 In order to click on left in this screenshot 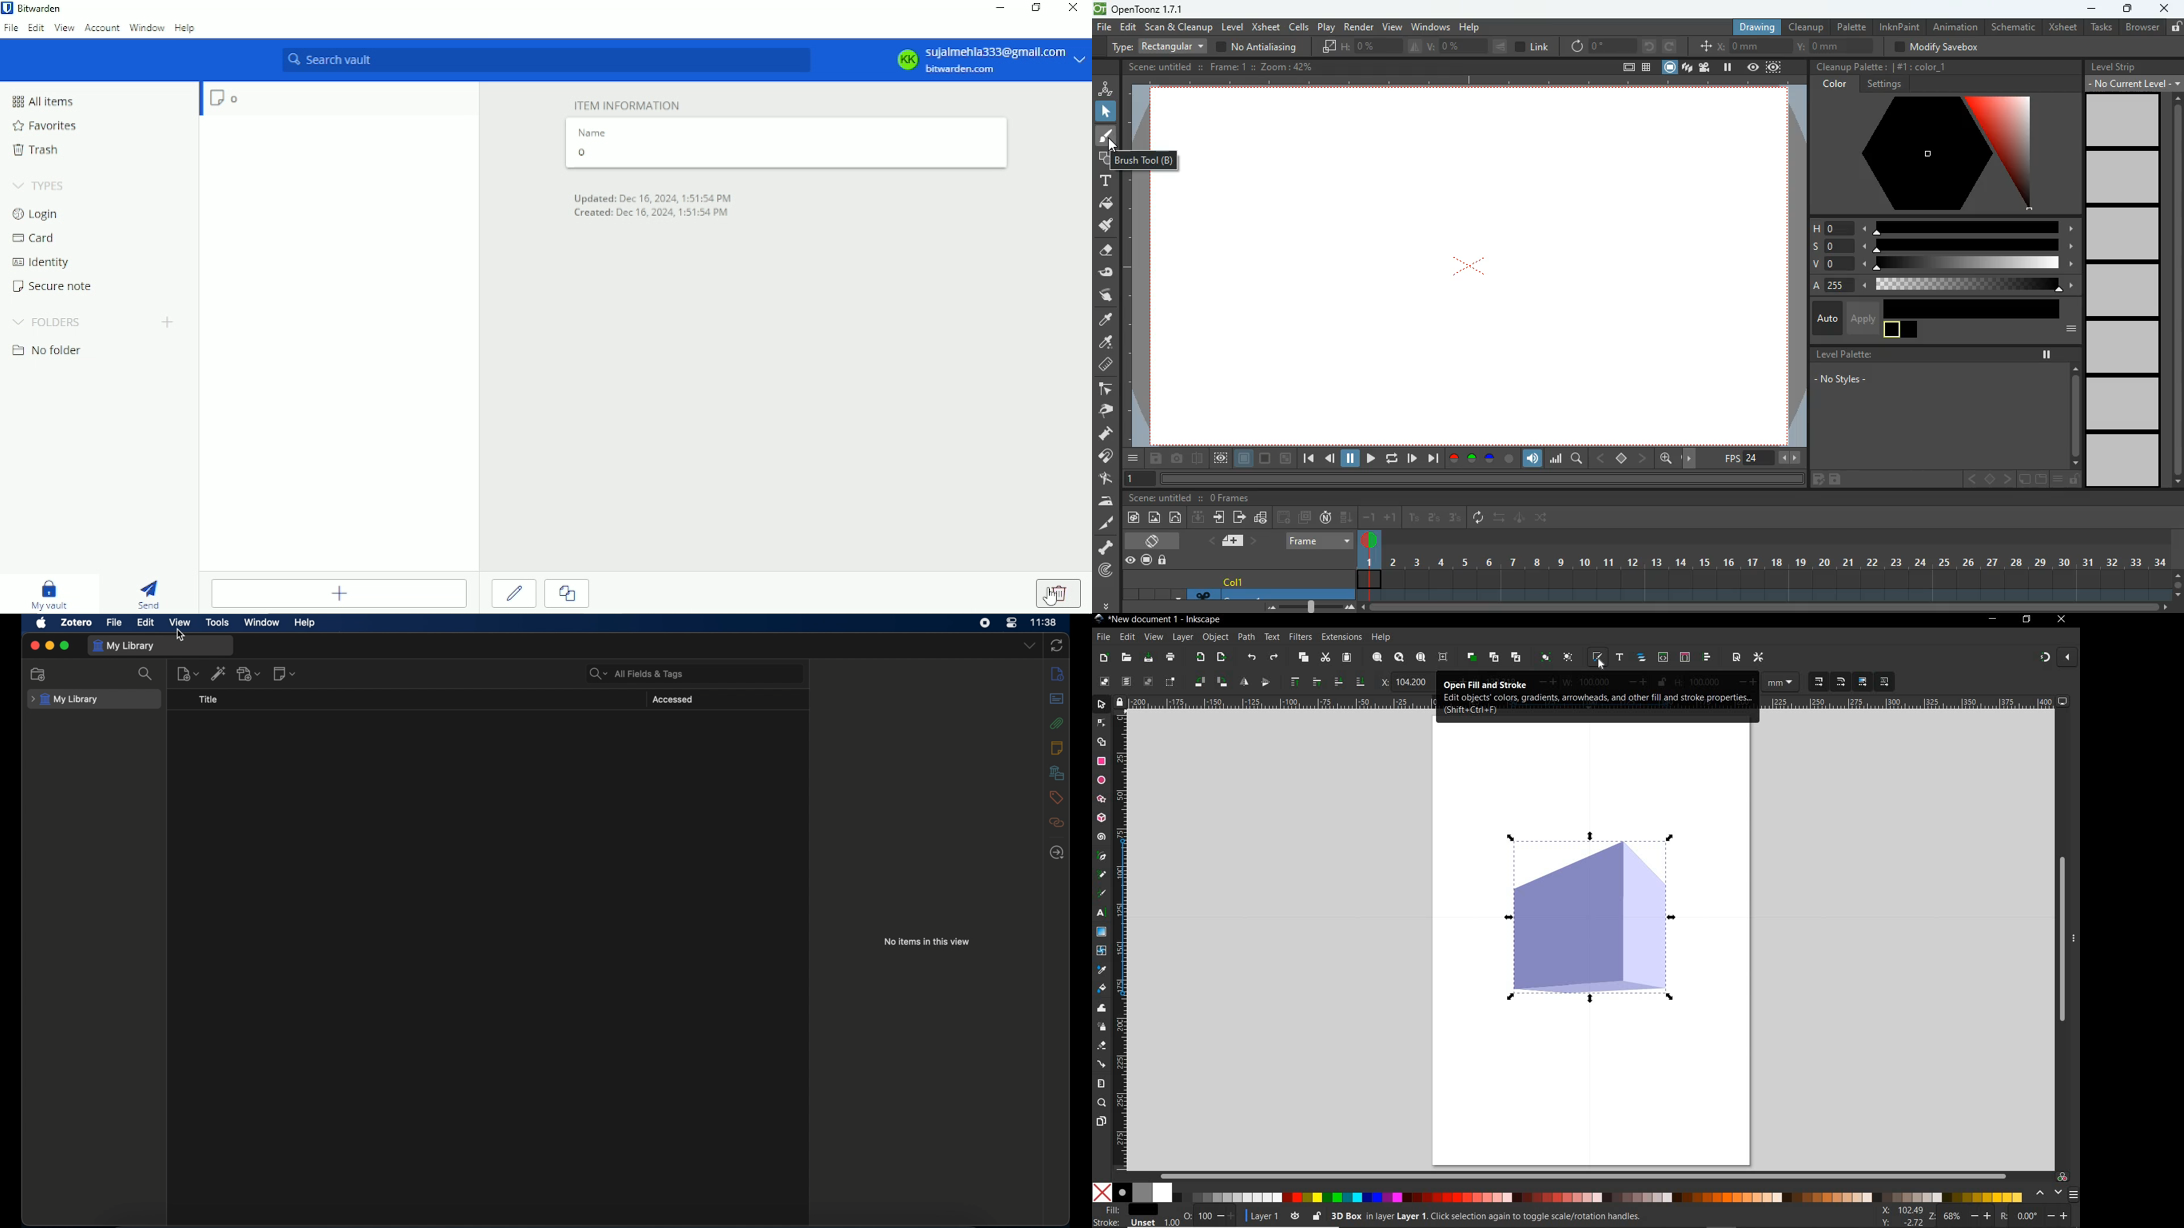, I will do `click(1599, 459)`.